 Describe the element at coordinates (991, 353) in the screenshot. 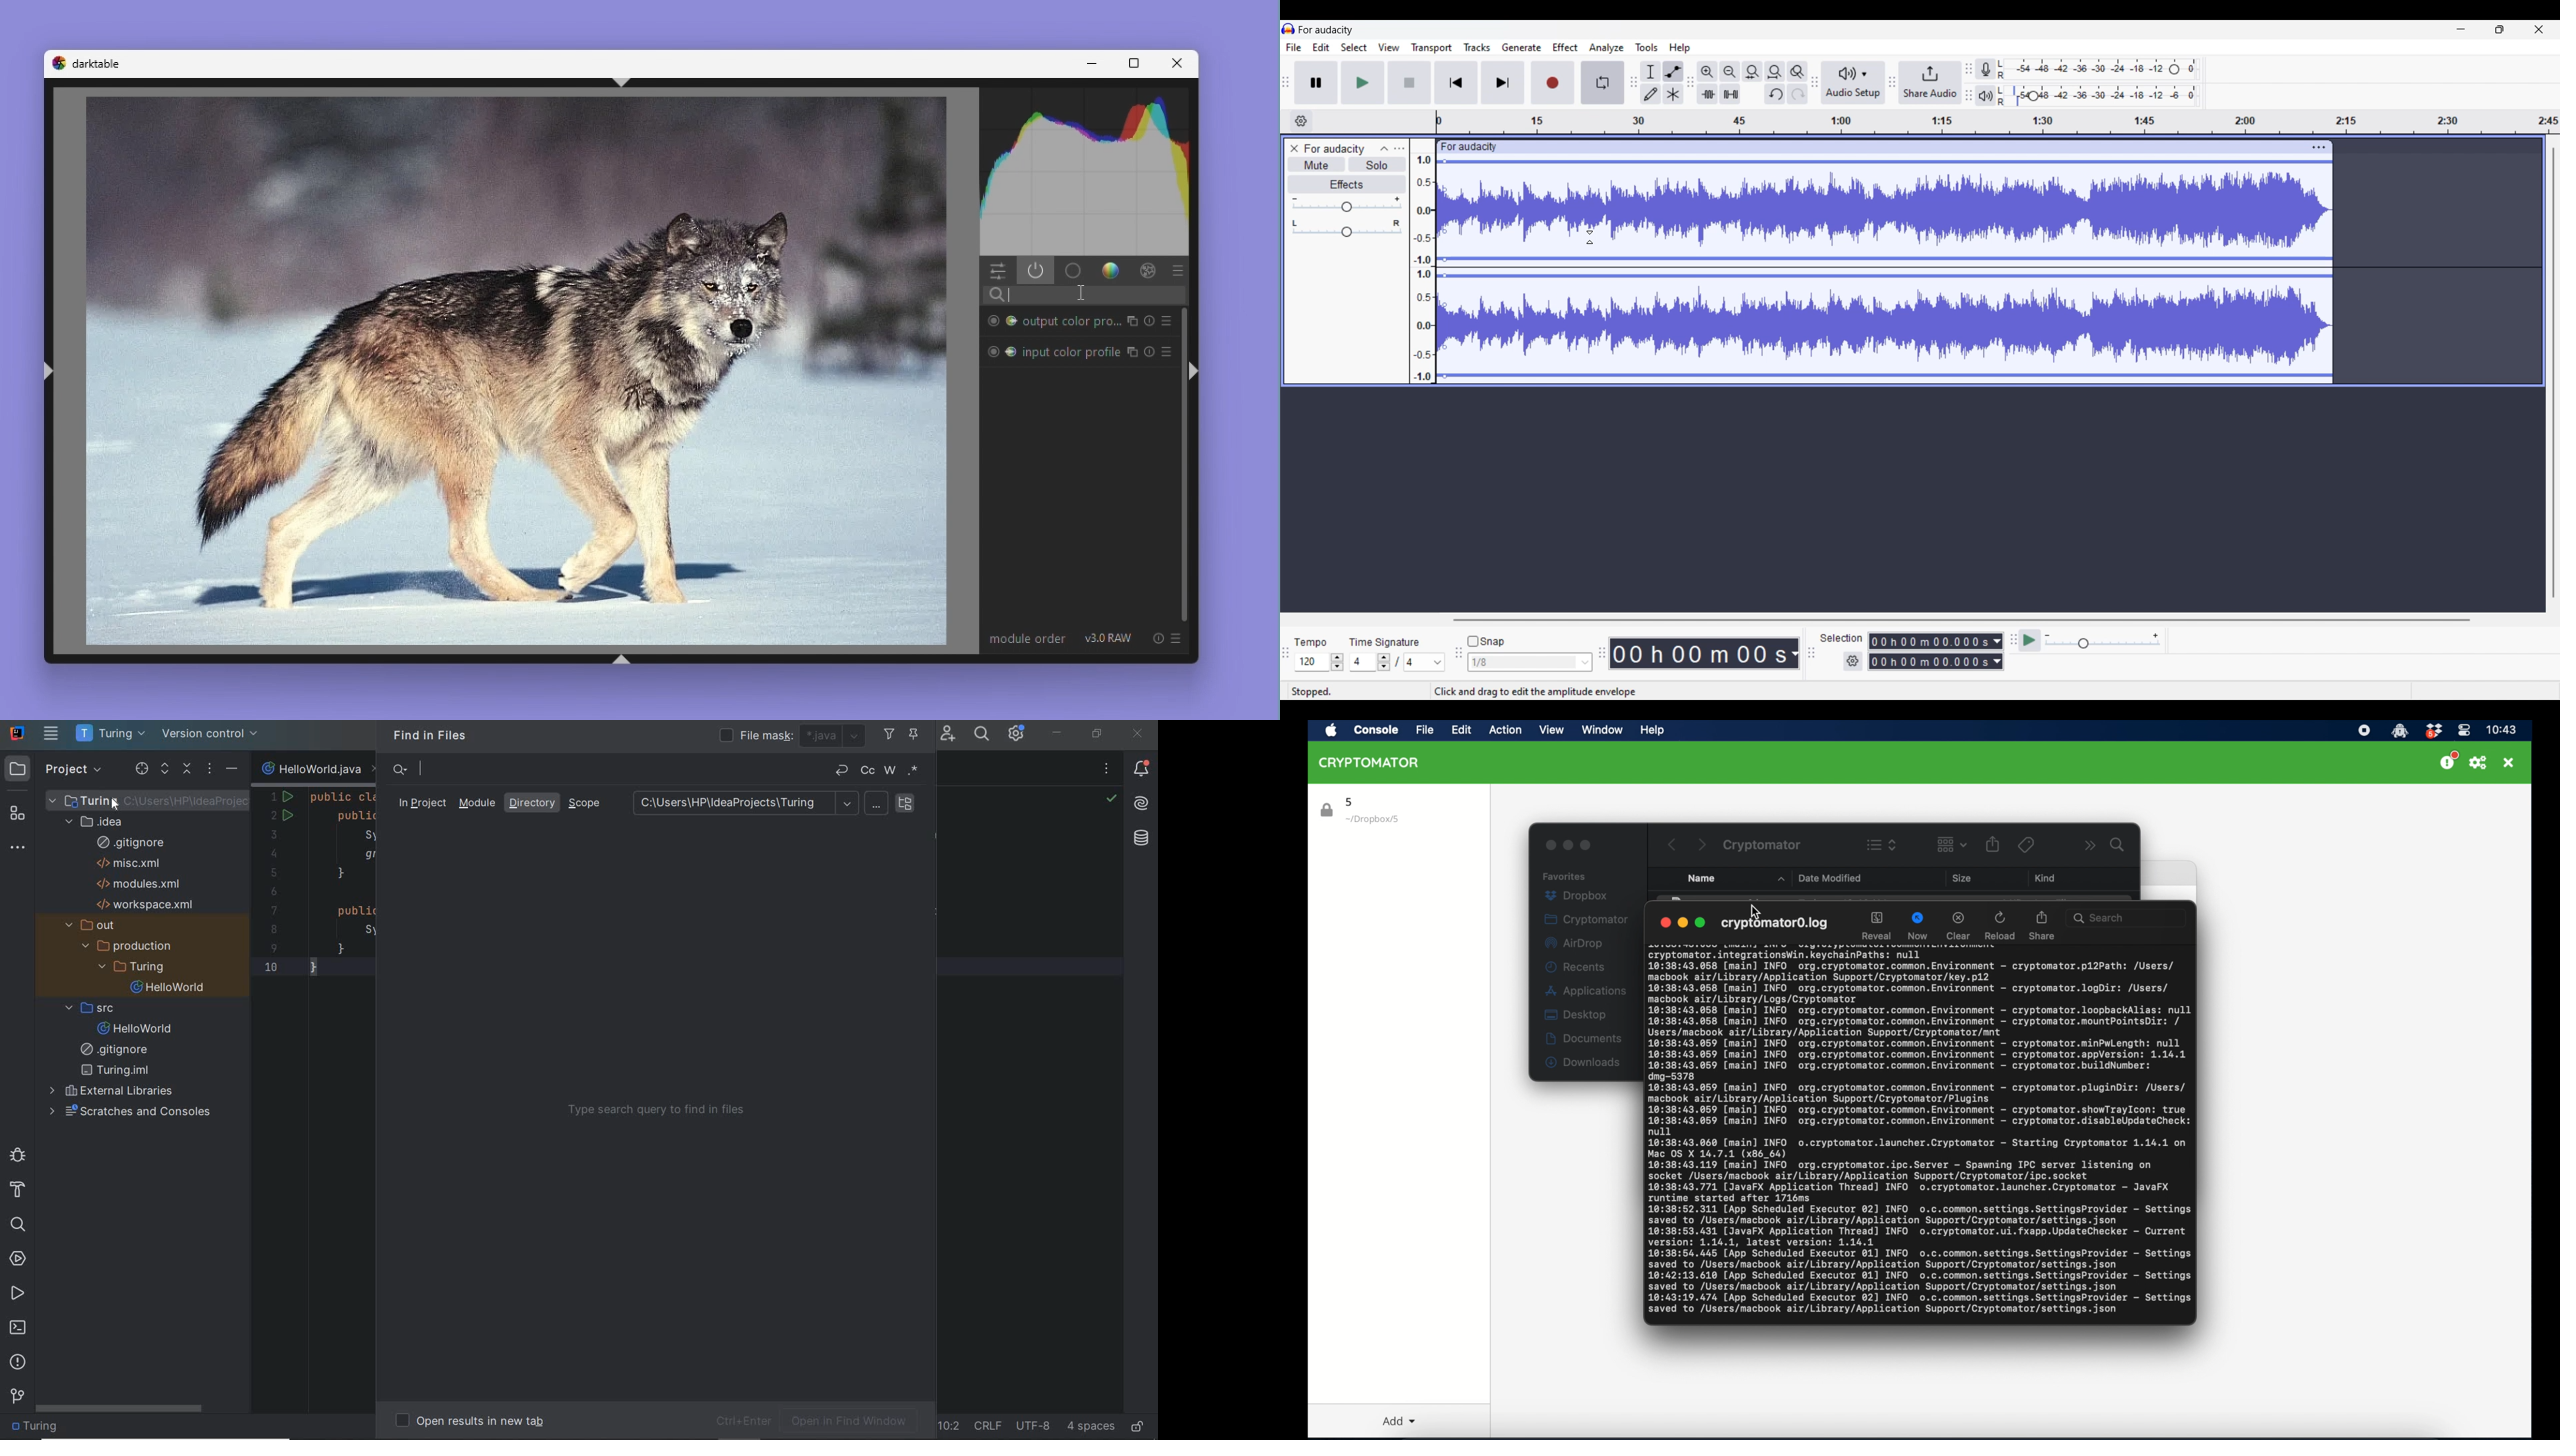

I see `Radial Mask` at that location.